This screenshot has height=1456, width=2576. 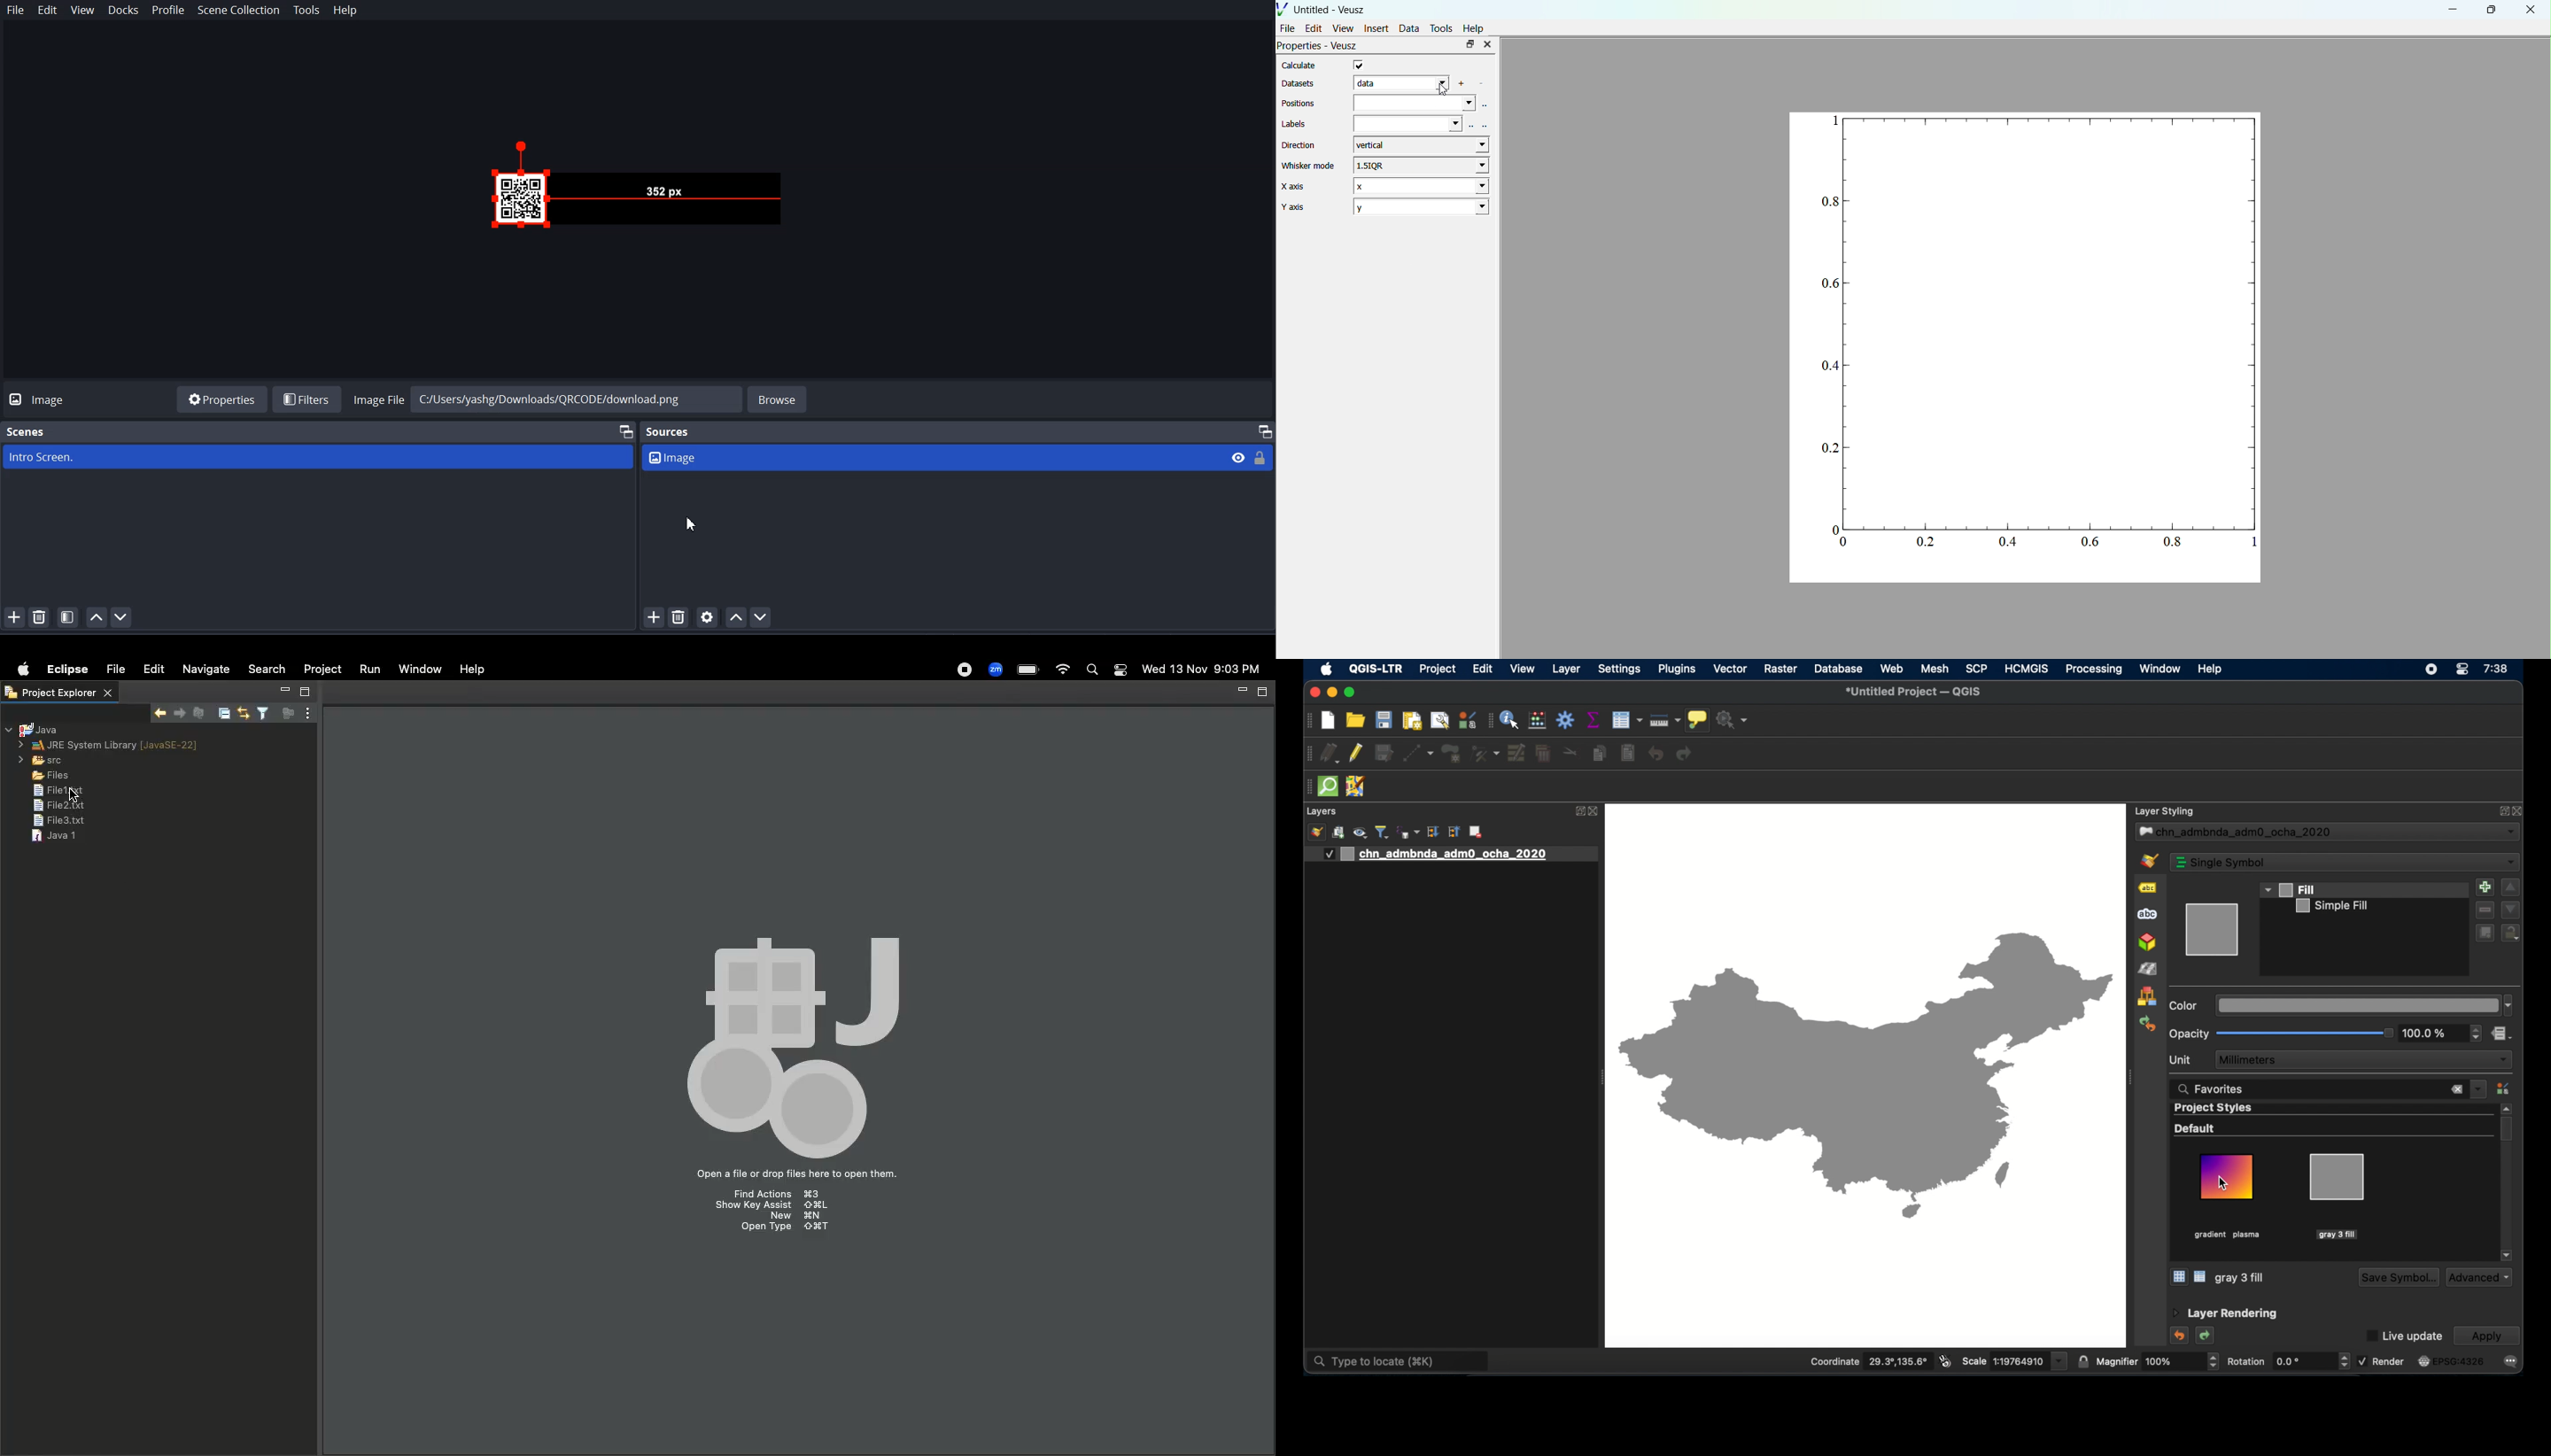 What do you see at coordinates (48, 11) in the screenshot?
I see `Edit` at bounding box center [48, 11].